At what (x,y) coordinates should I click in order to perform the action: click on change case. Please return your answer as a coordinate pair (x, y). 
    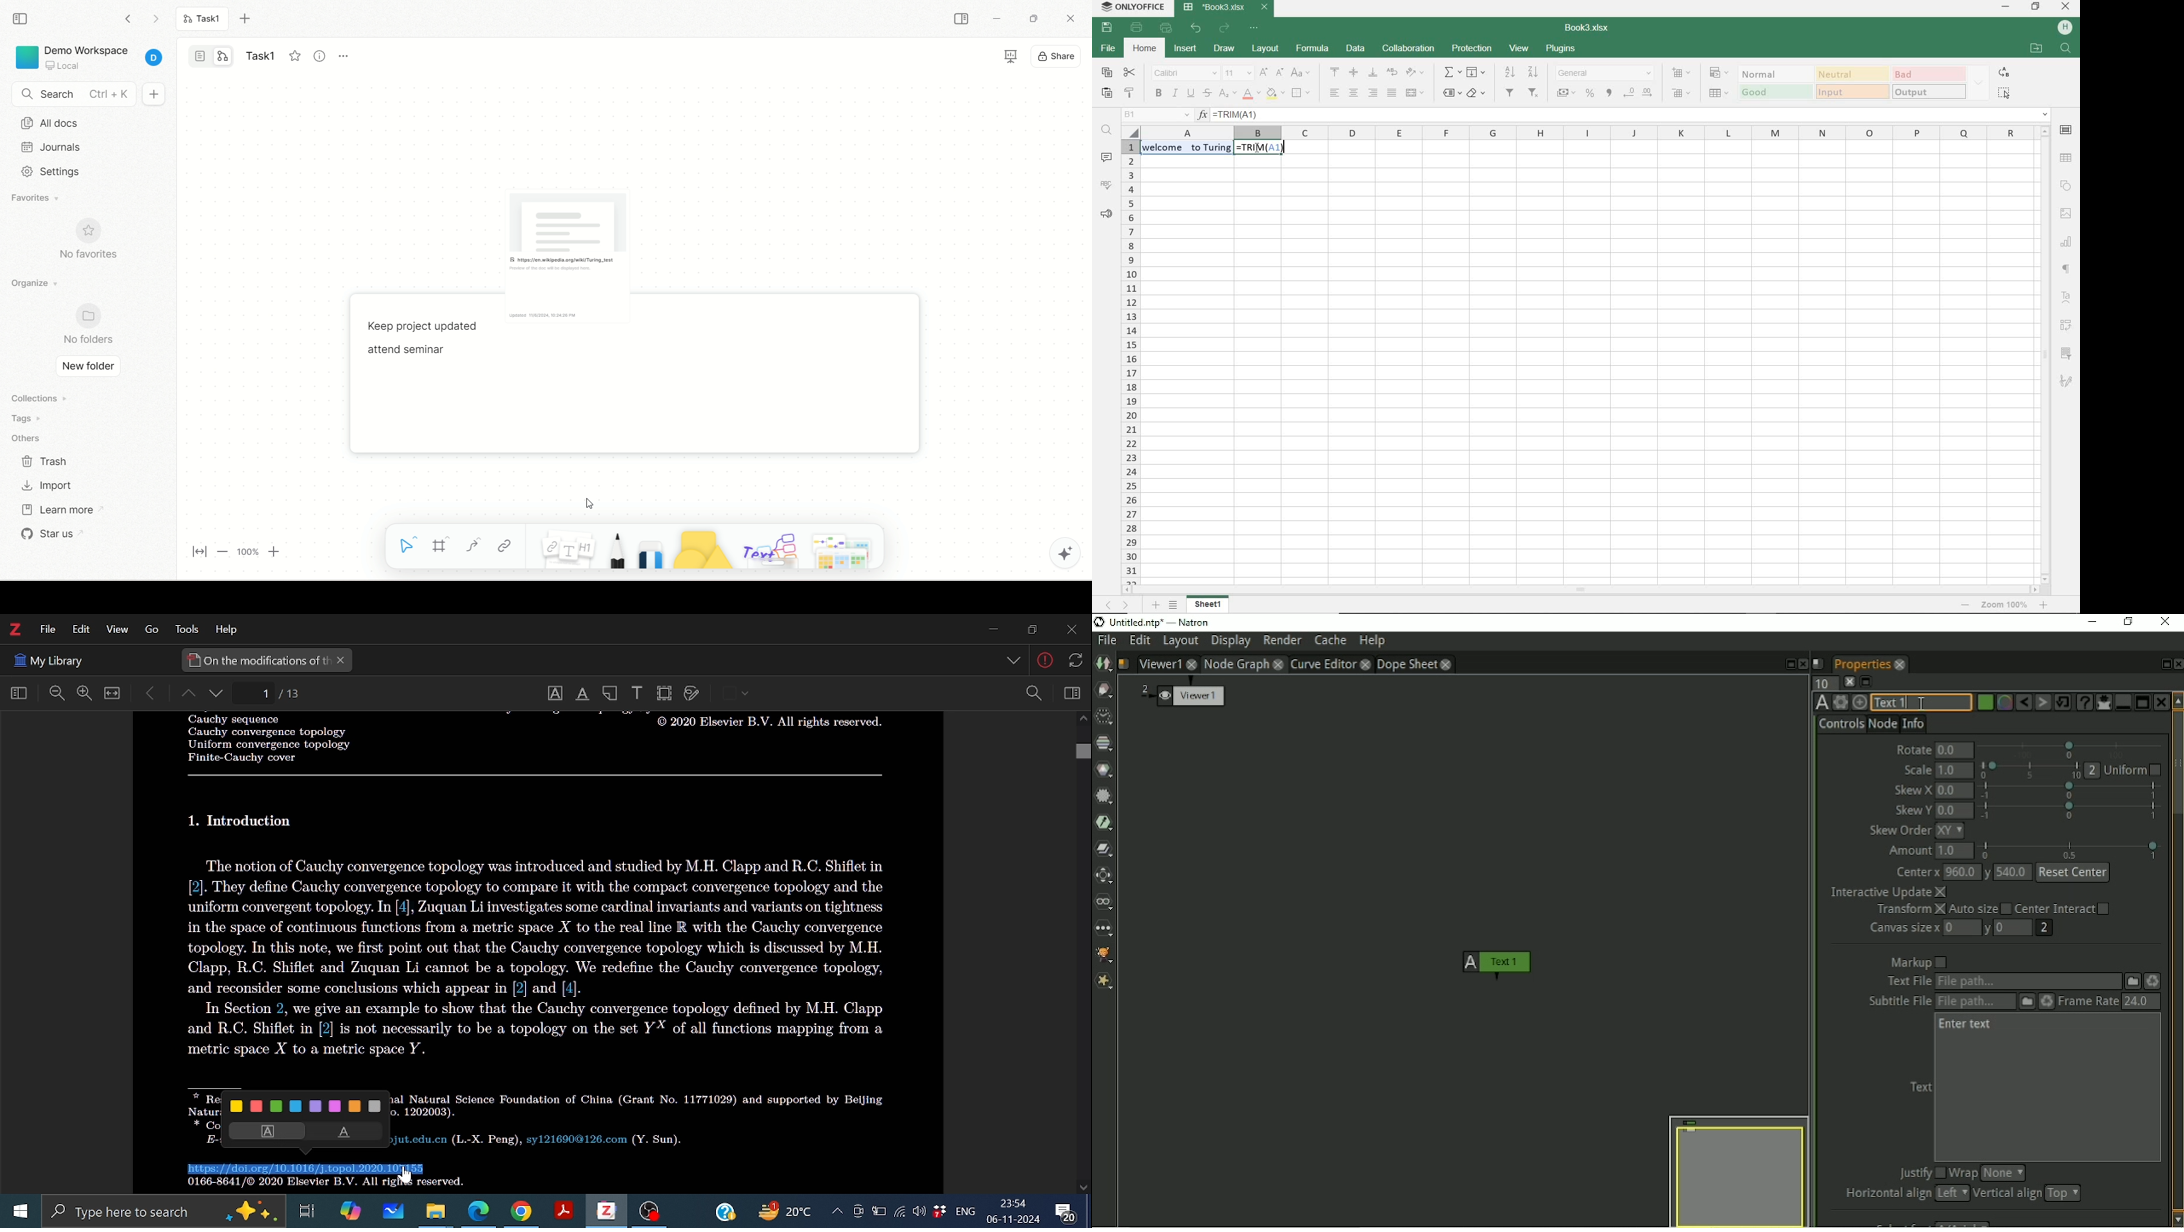
    Looking at the image, I should click on (1301, 74).